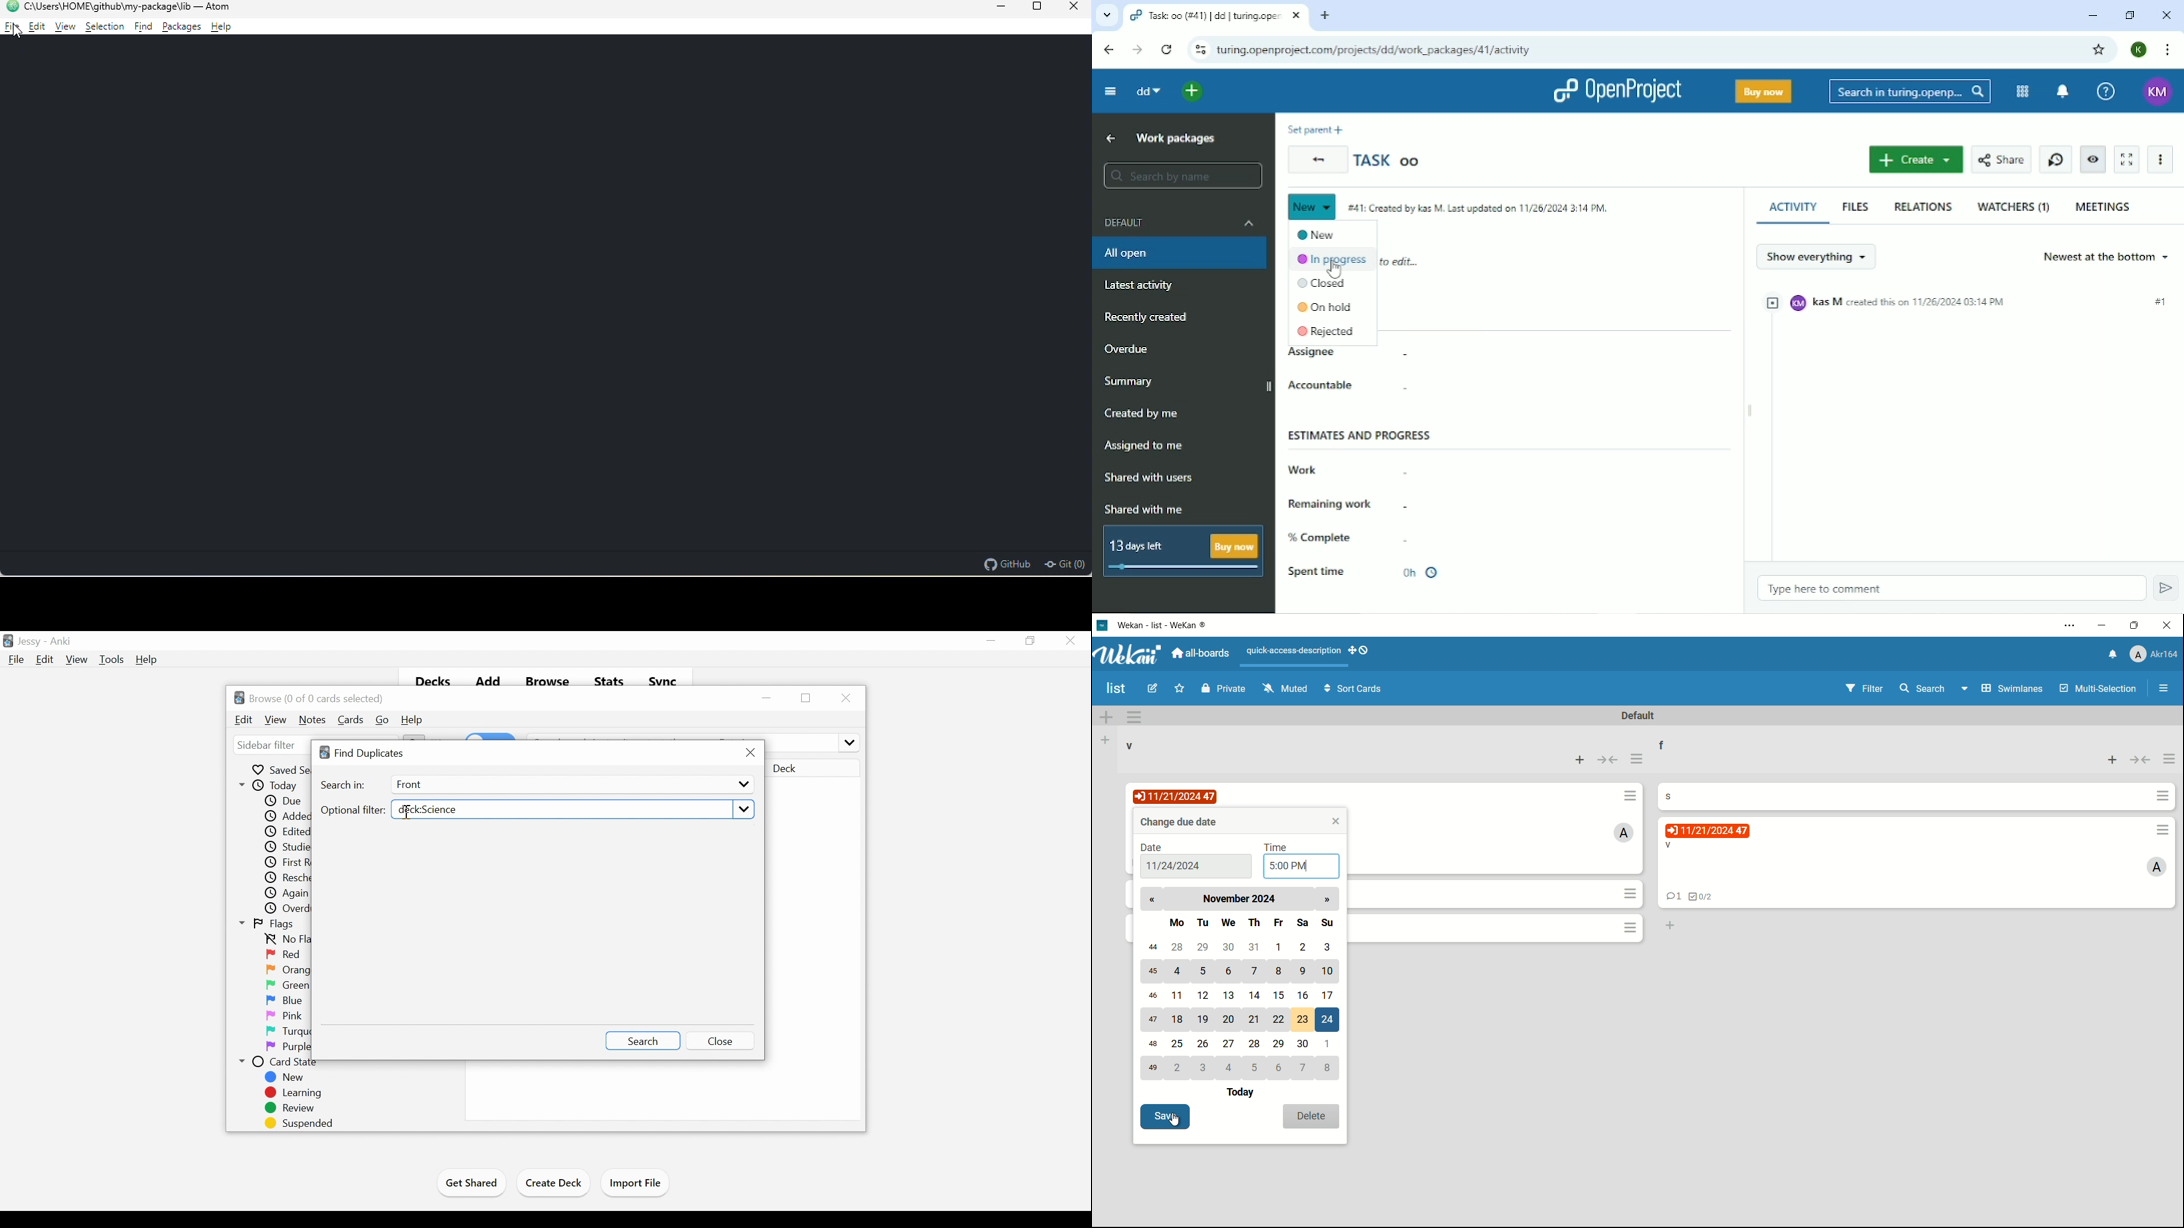 This screenshot has width=2184, height=1232. What do you see at coordinates (285, 817) in the screenshot?
I see `Added` at bounding box center [285, 817].